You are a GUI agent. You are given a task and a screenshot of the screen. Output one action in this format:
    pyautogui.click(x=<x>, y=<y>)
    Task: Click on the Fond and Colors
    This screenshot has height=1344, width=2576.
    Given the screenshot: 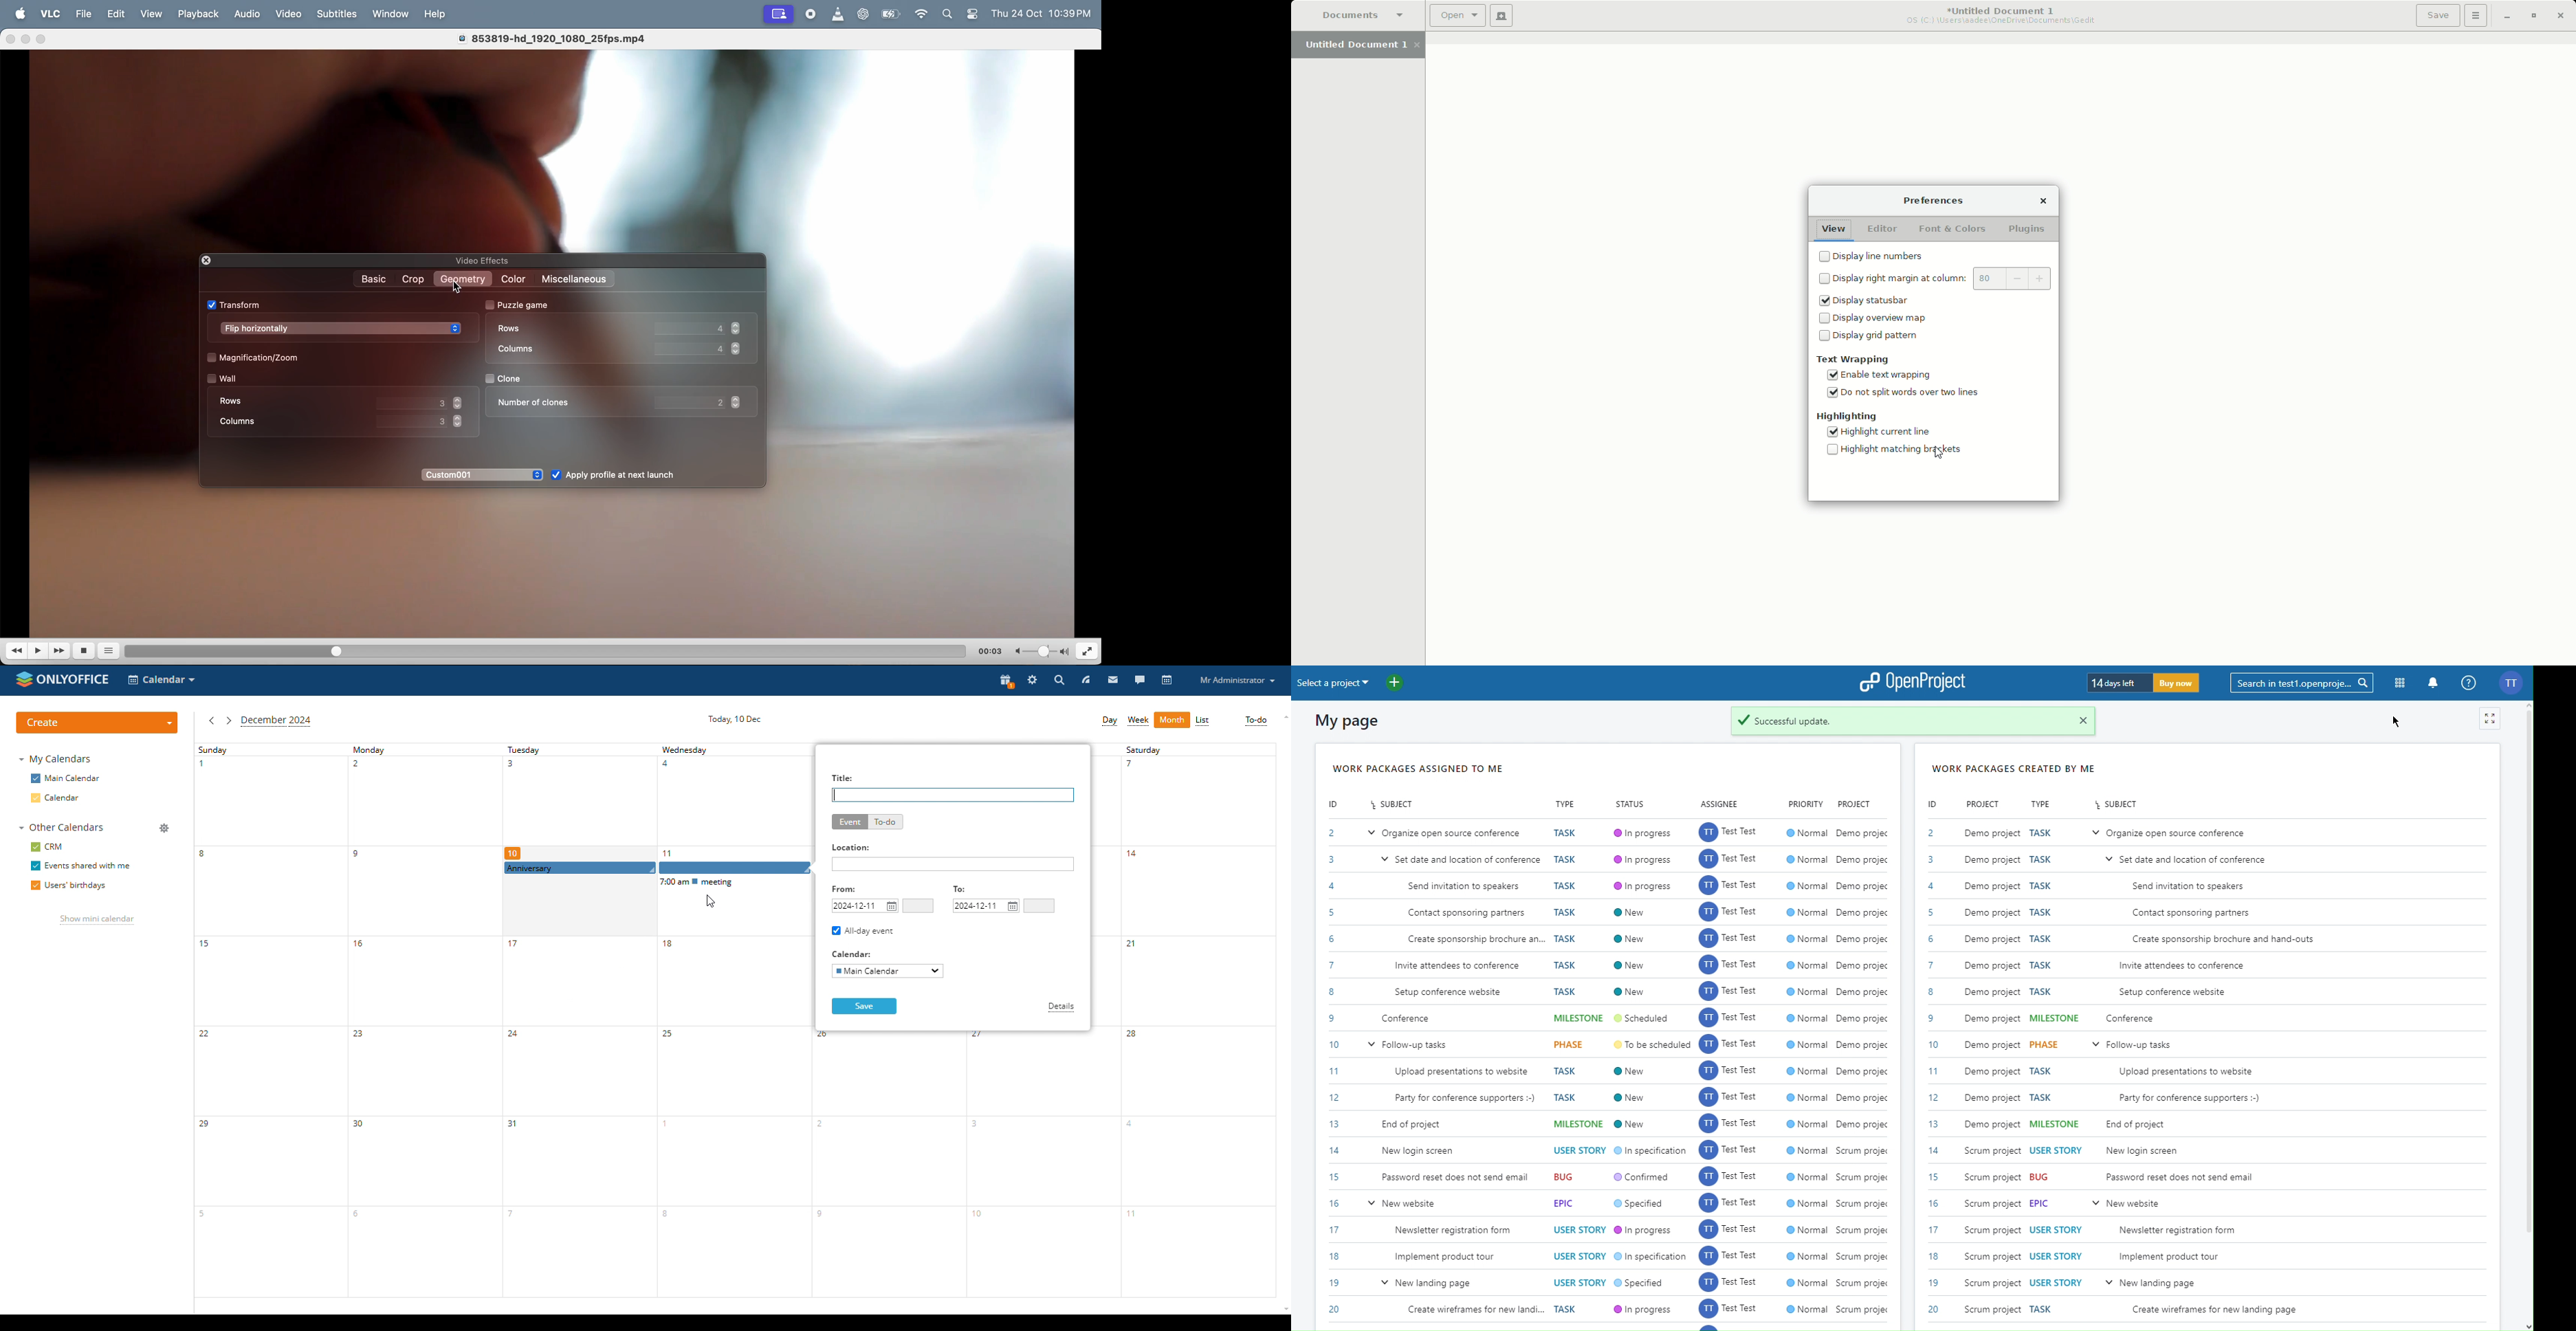 What is the action you would take?
    pyautogui.click(x=1954, y=230)
    